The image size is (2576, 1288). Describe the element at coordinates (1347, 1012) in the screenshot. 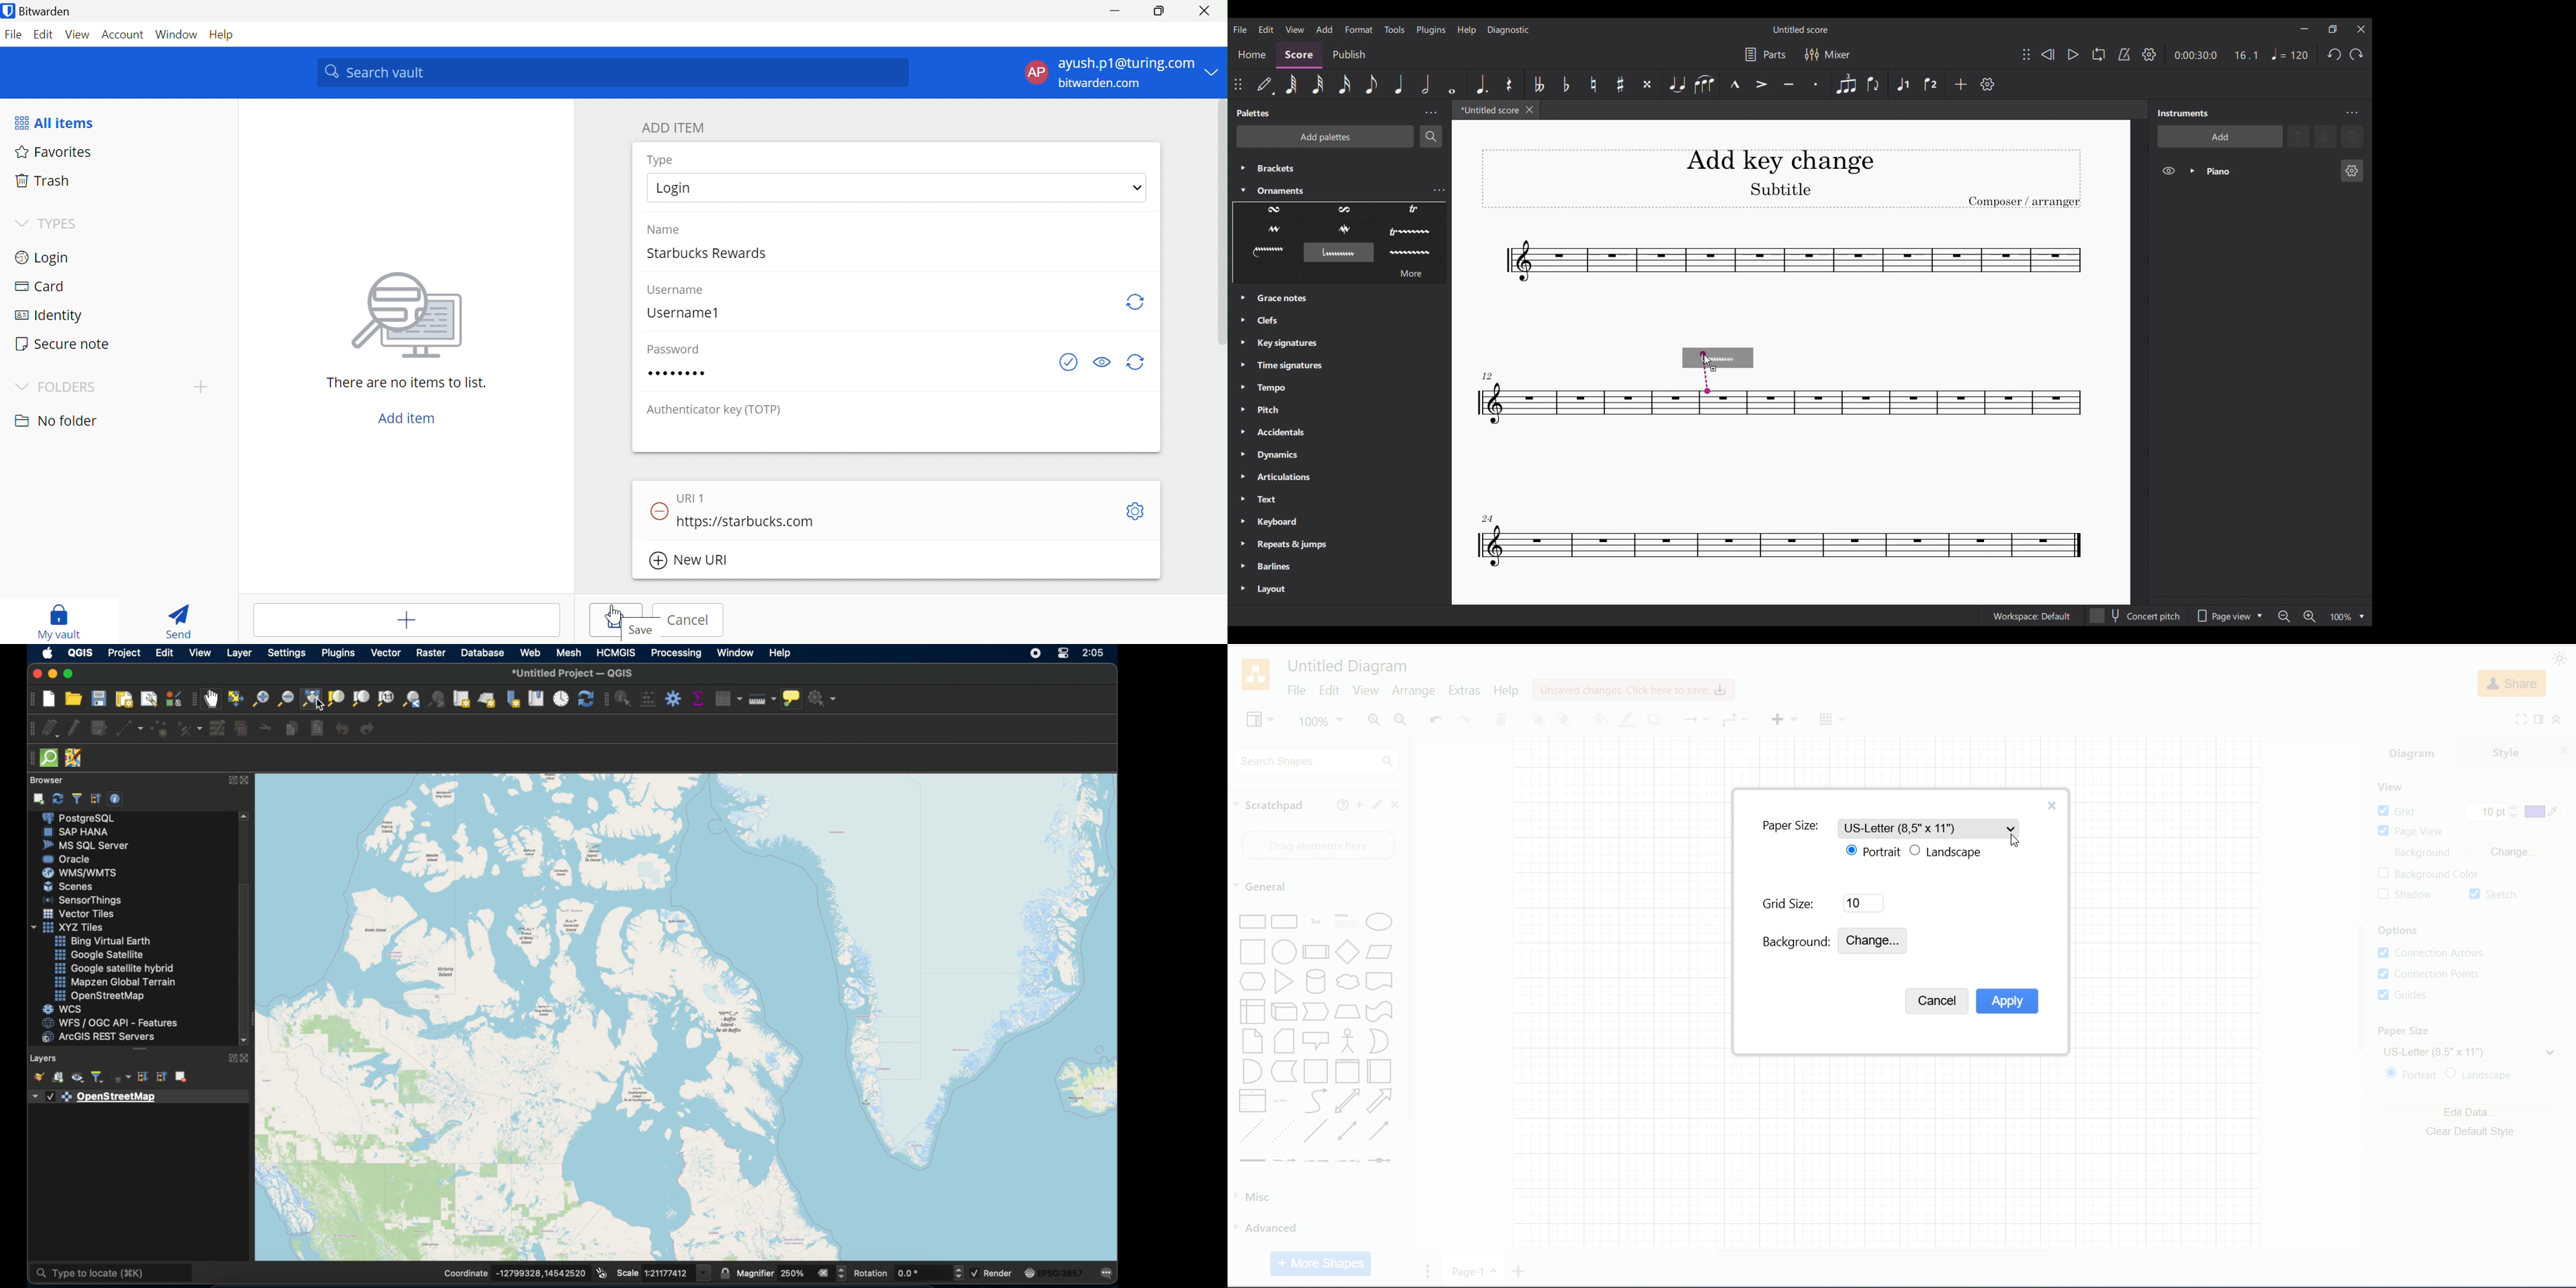

I see `Trapezoid` at that location.